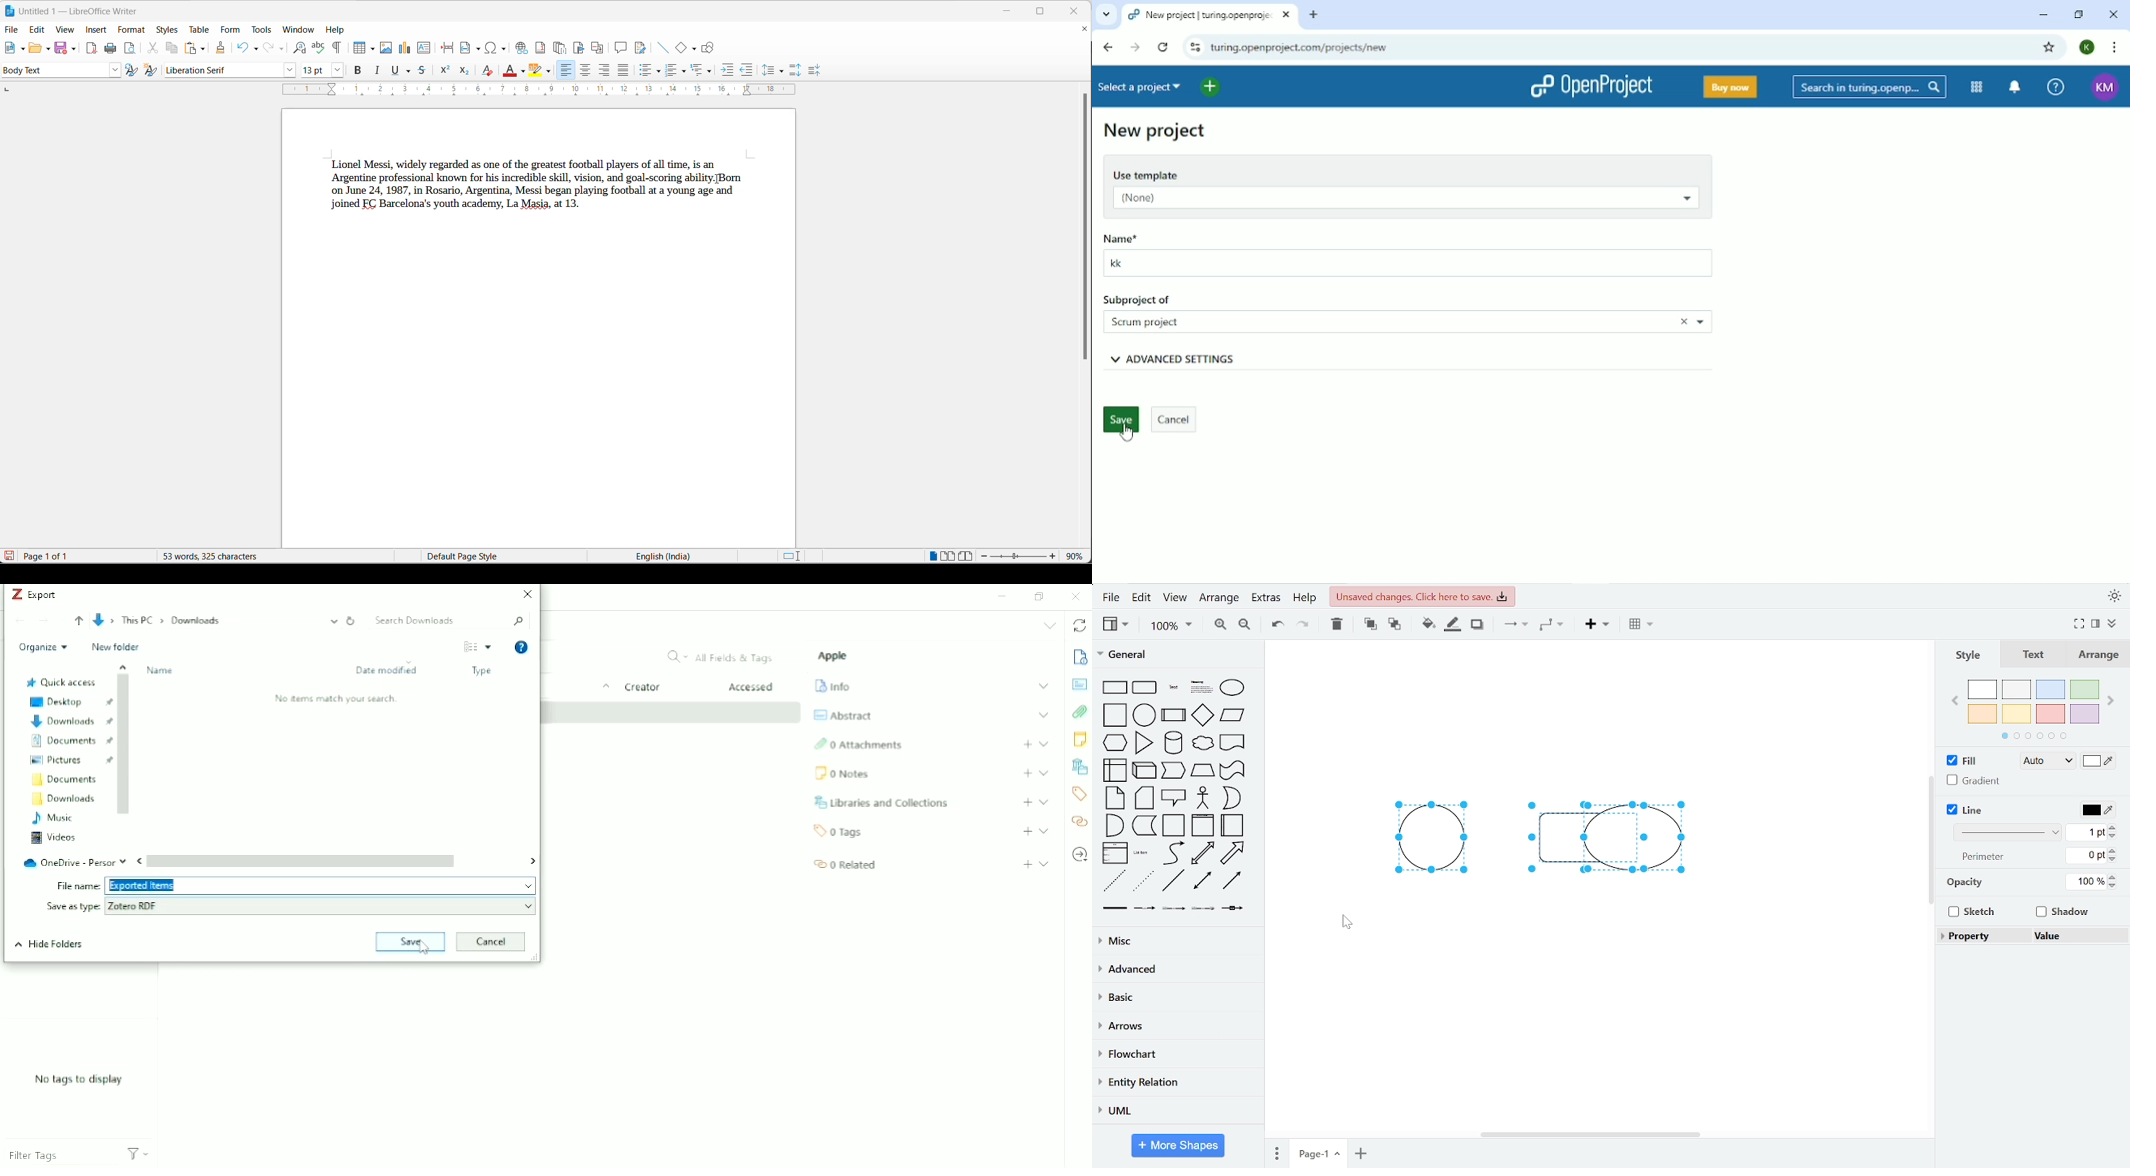  Describe the element at coordinates (52, 71) in the screenshot. I see `style options` at that location.